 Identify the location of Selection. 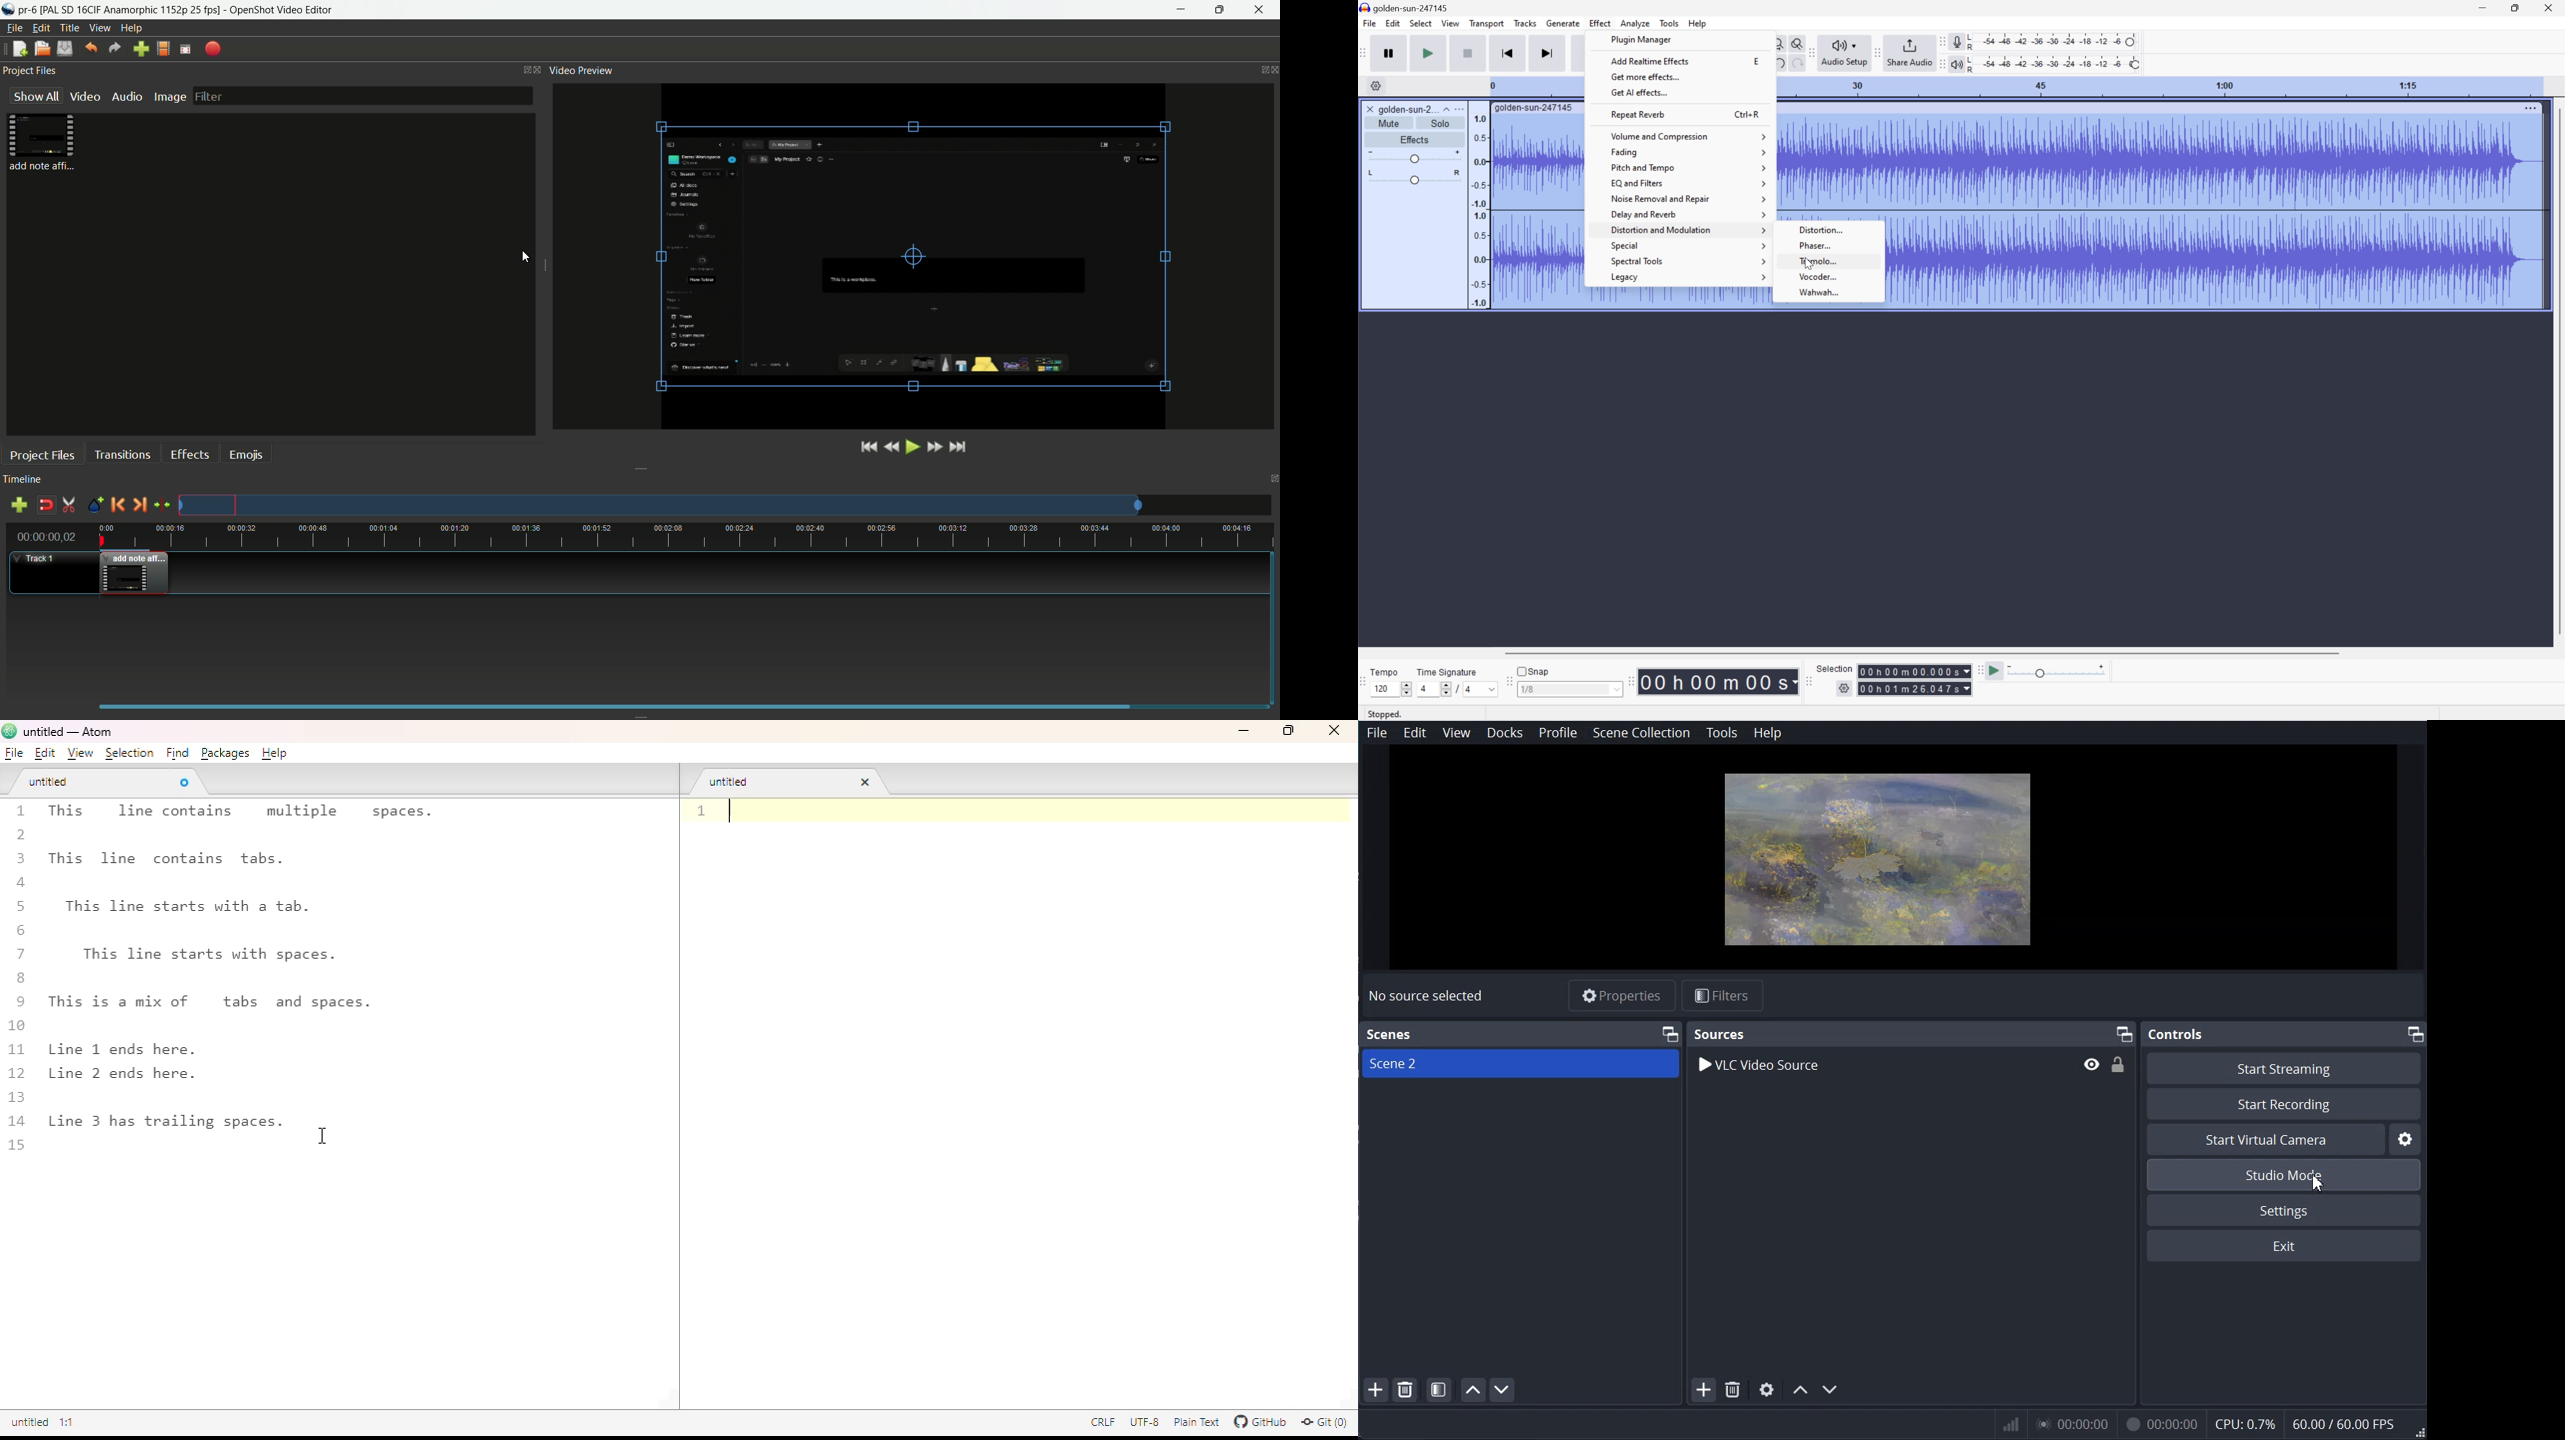
(1915, 688).